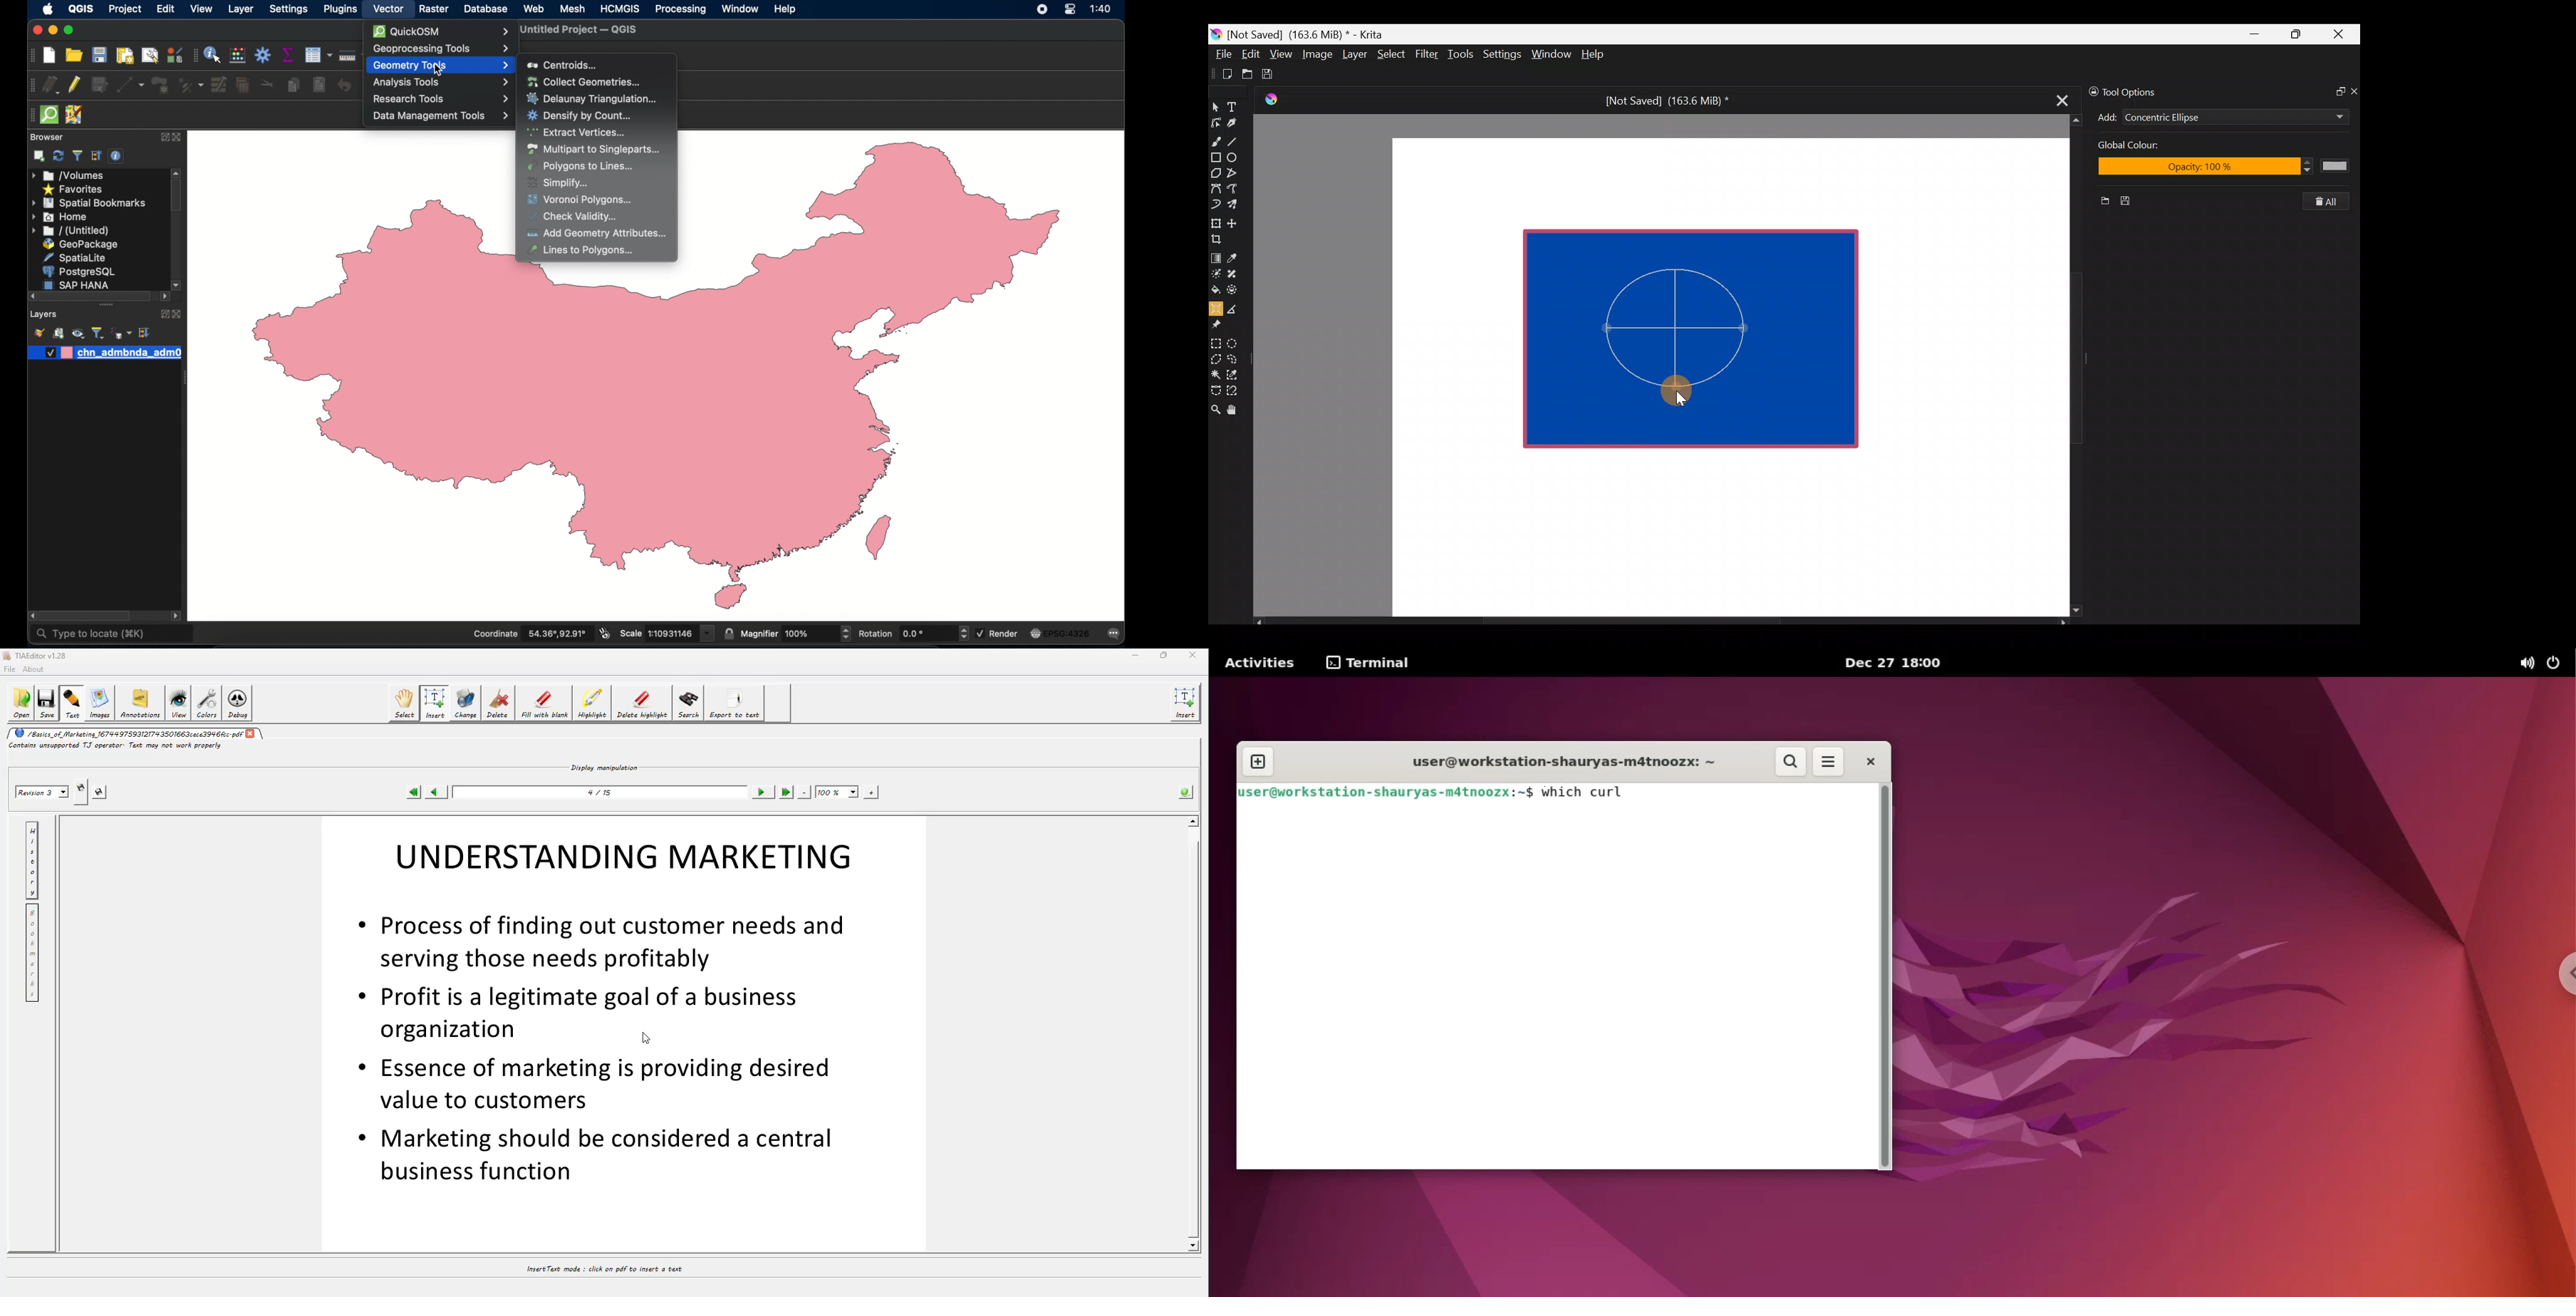 Image resolution: width=2576 pixels, height=1316 pixels. What do you see at coordinates (50, 115) in the screenshot?
I see `quick osm` at bounding box center [50, 115].